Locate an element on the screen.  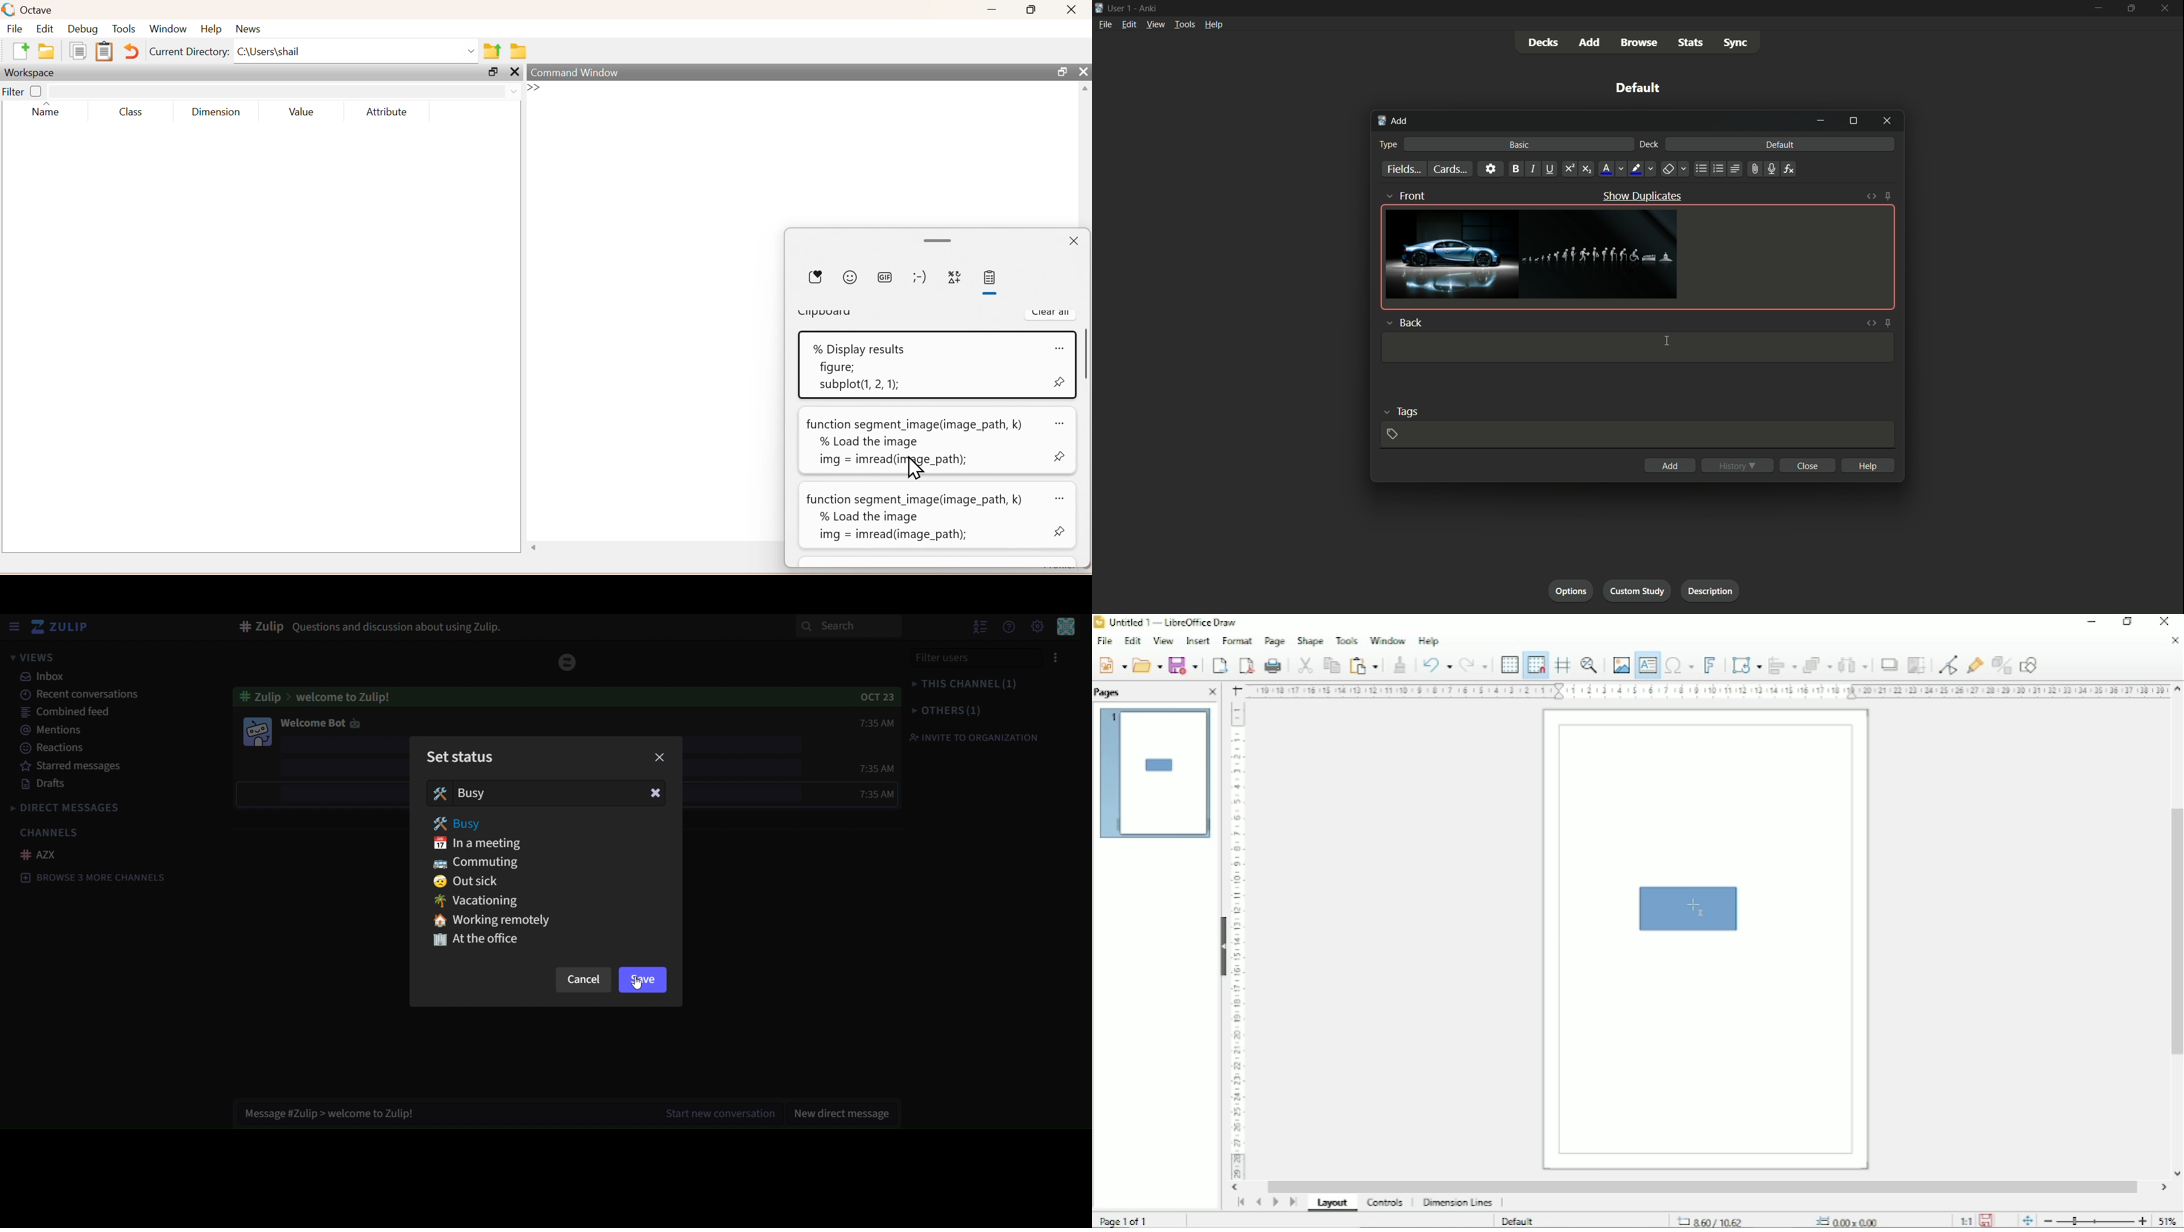
filter users is located at coordinates (971, 658).